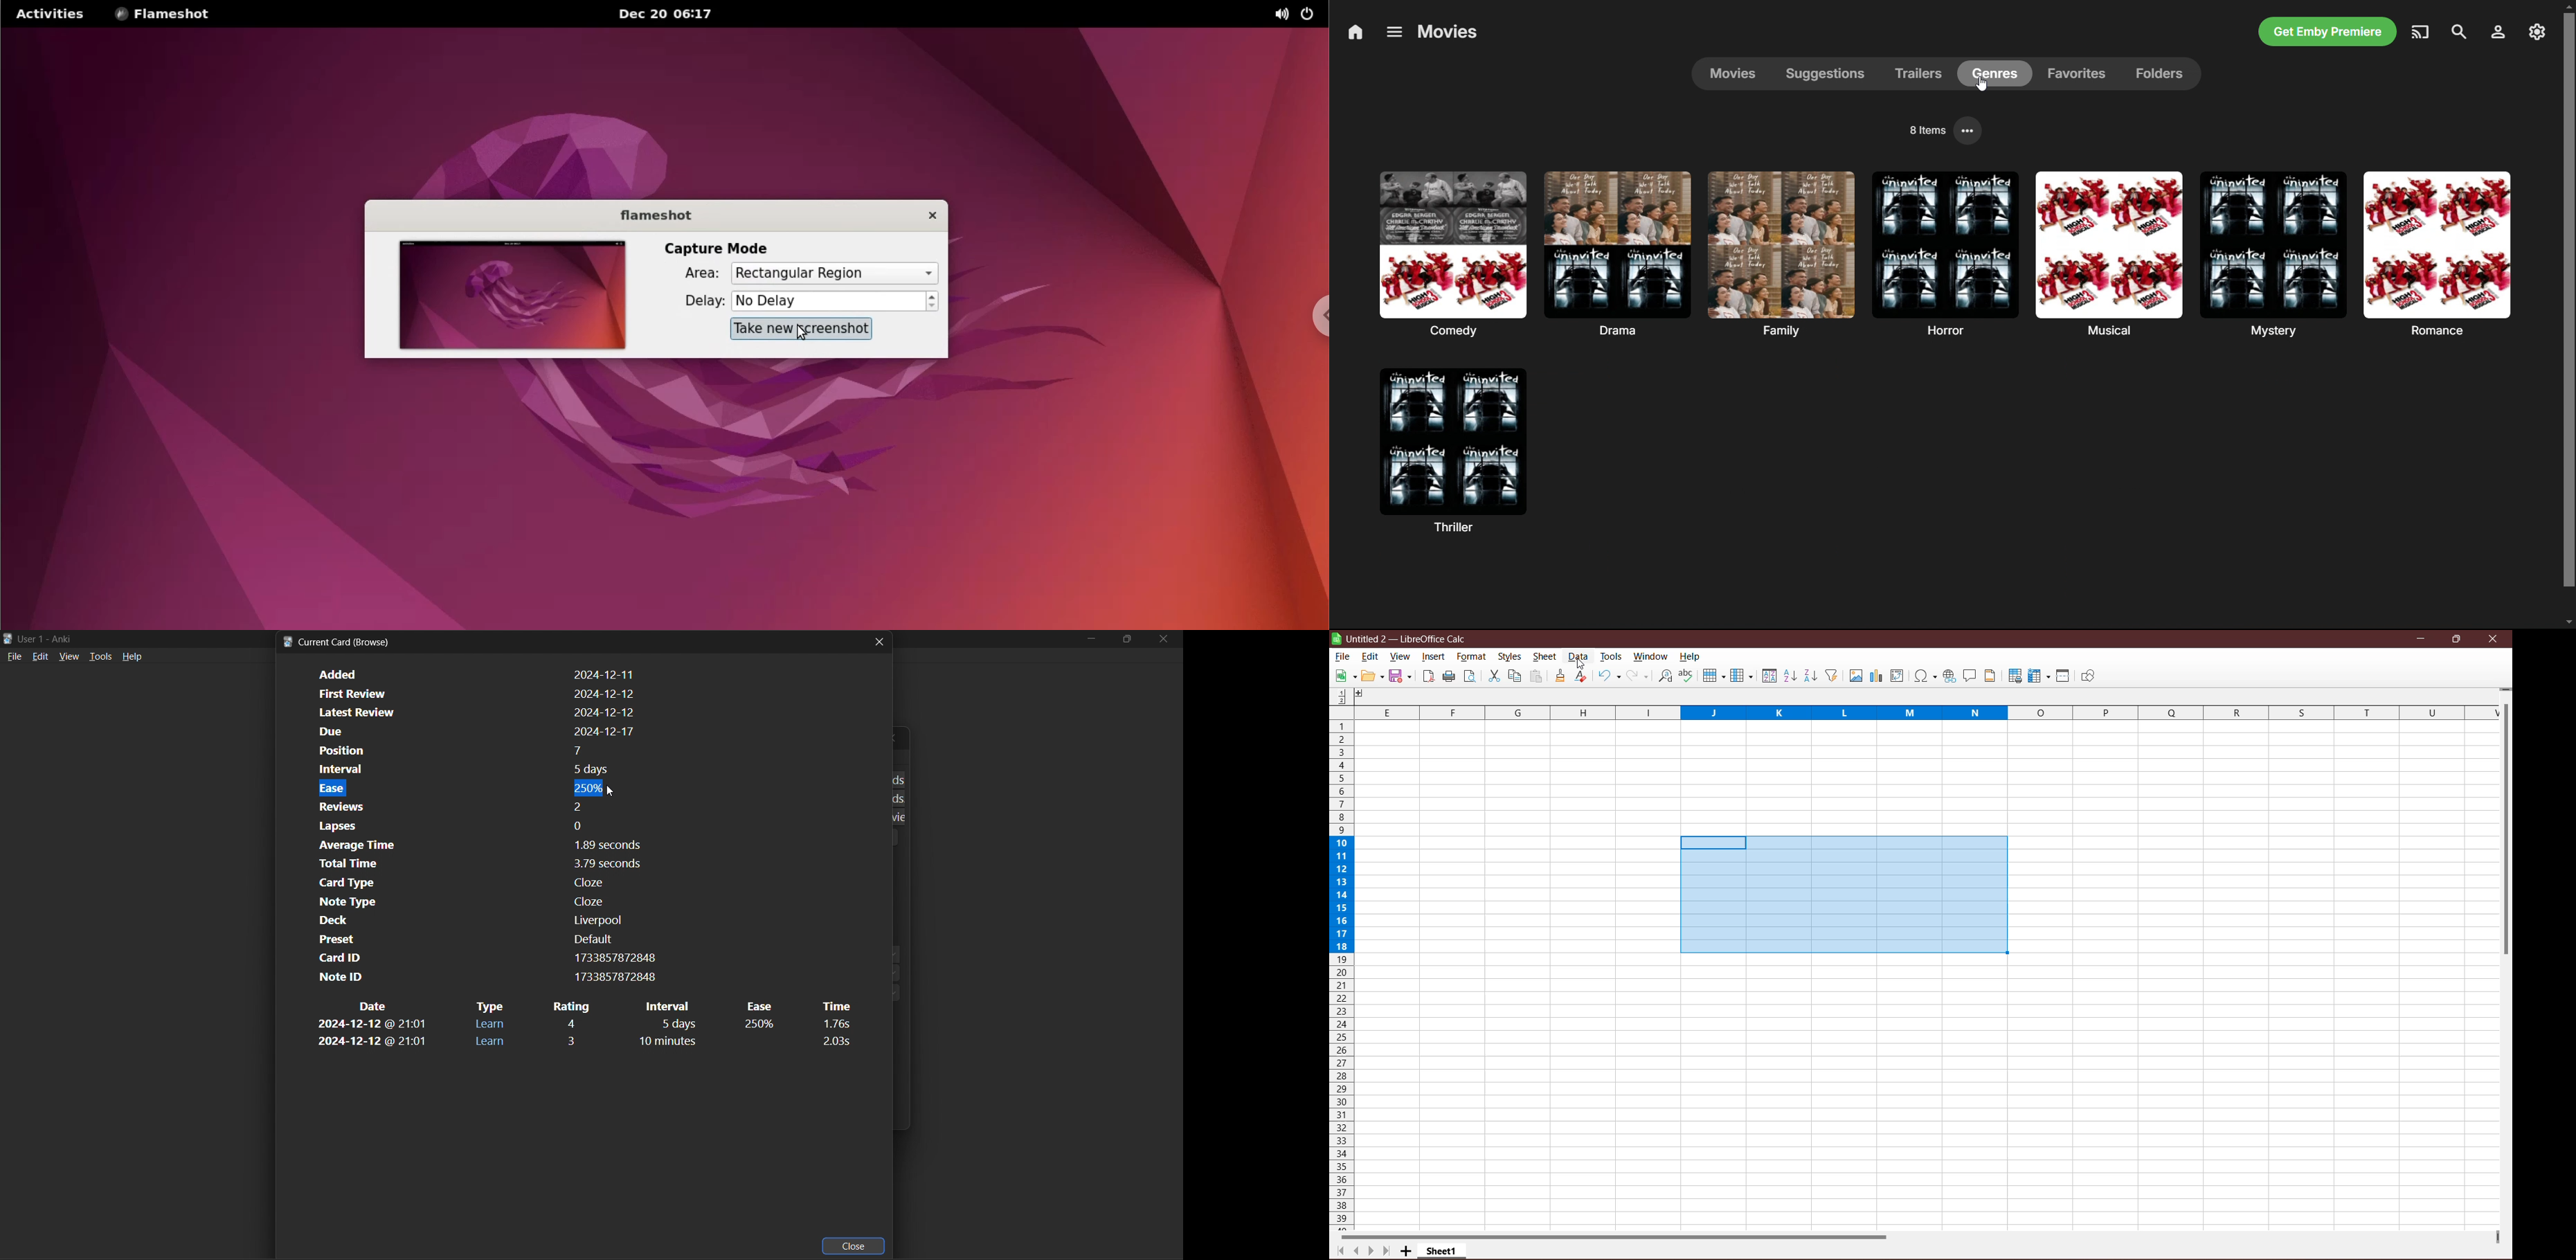  What do you see at coordinates (1546, 658) in the screenshot?
I see `Sheet` at bounding box center [1546, 658].